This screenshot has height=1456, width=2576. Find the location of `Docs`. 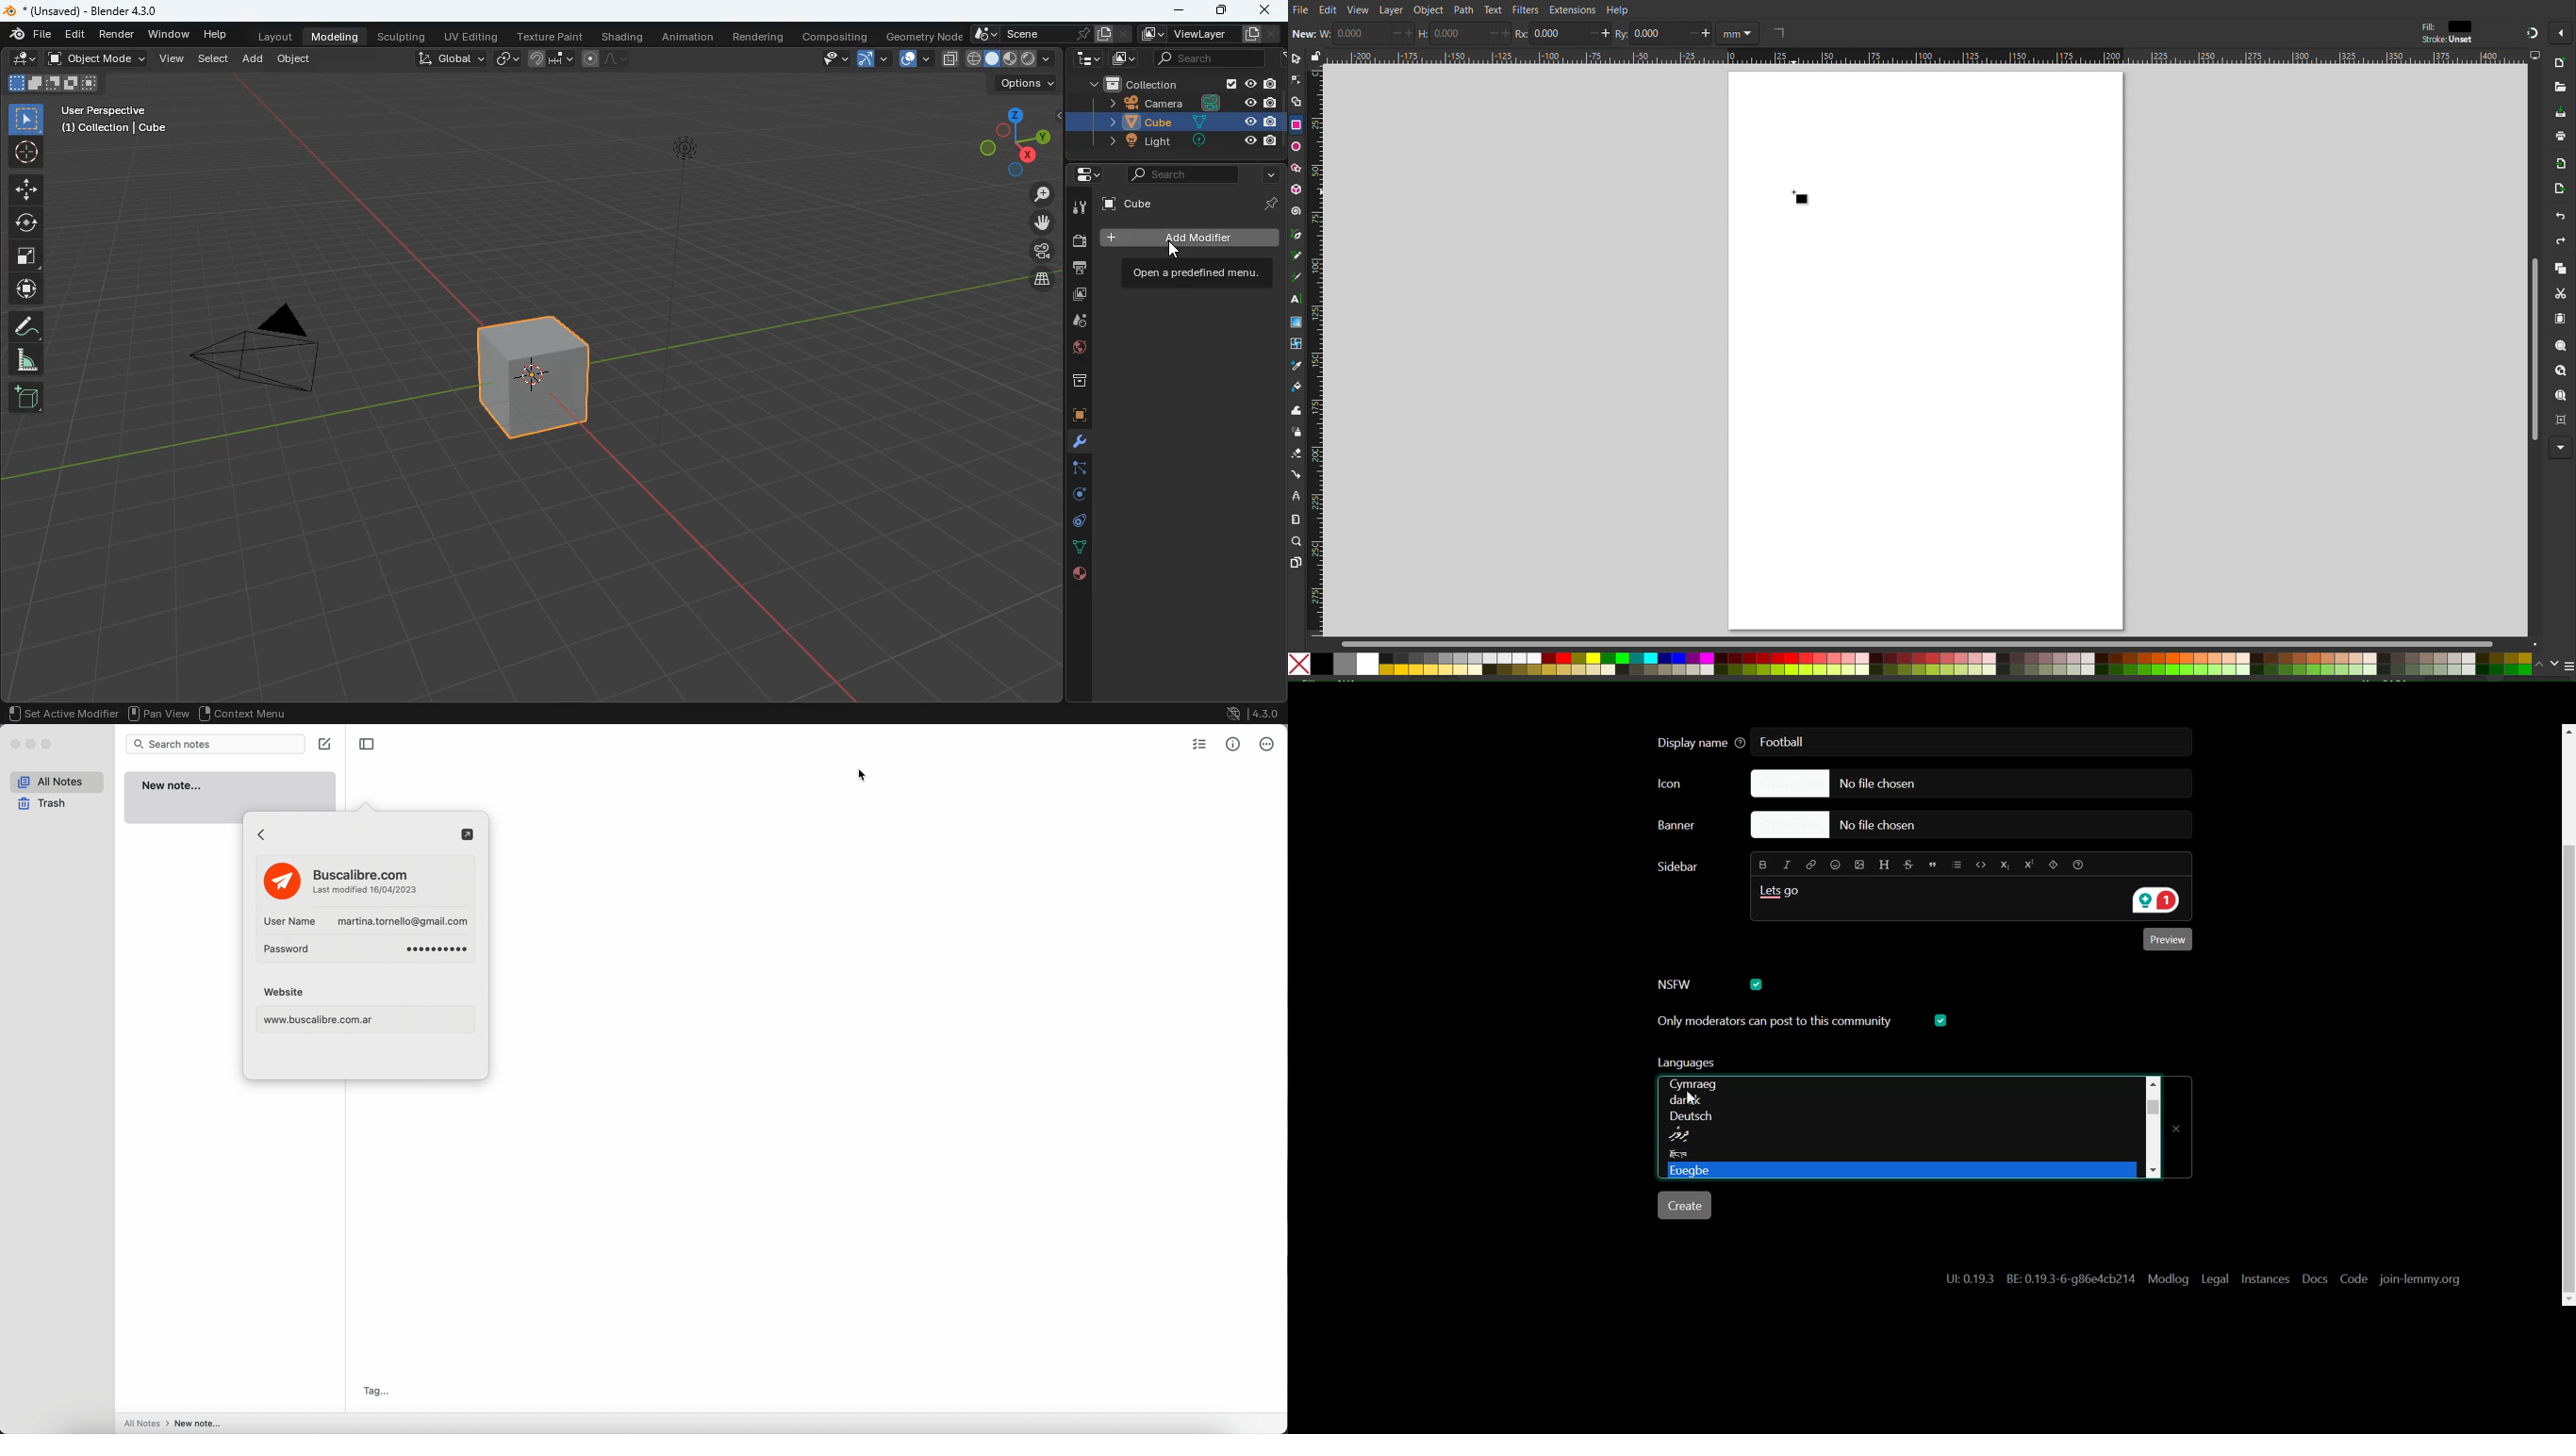

Docs is located at coordinates (2313, 1279).